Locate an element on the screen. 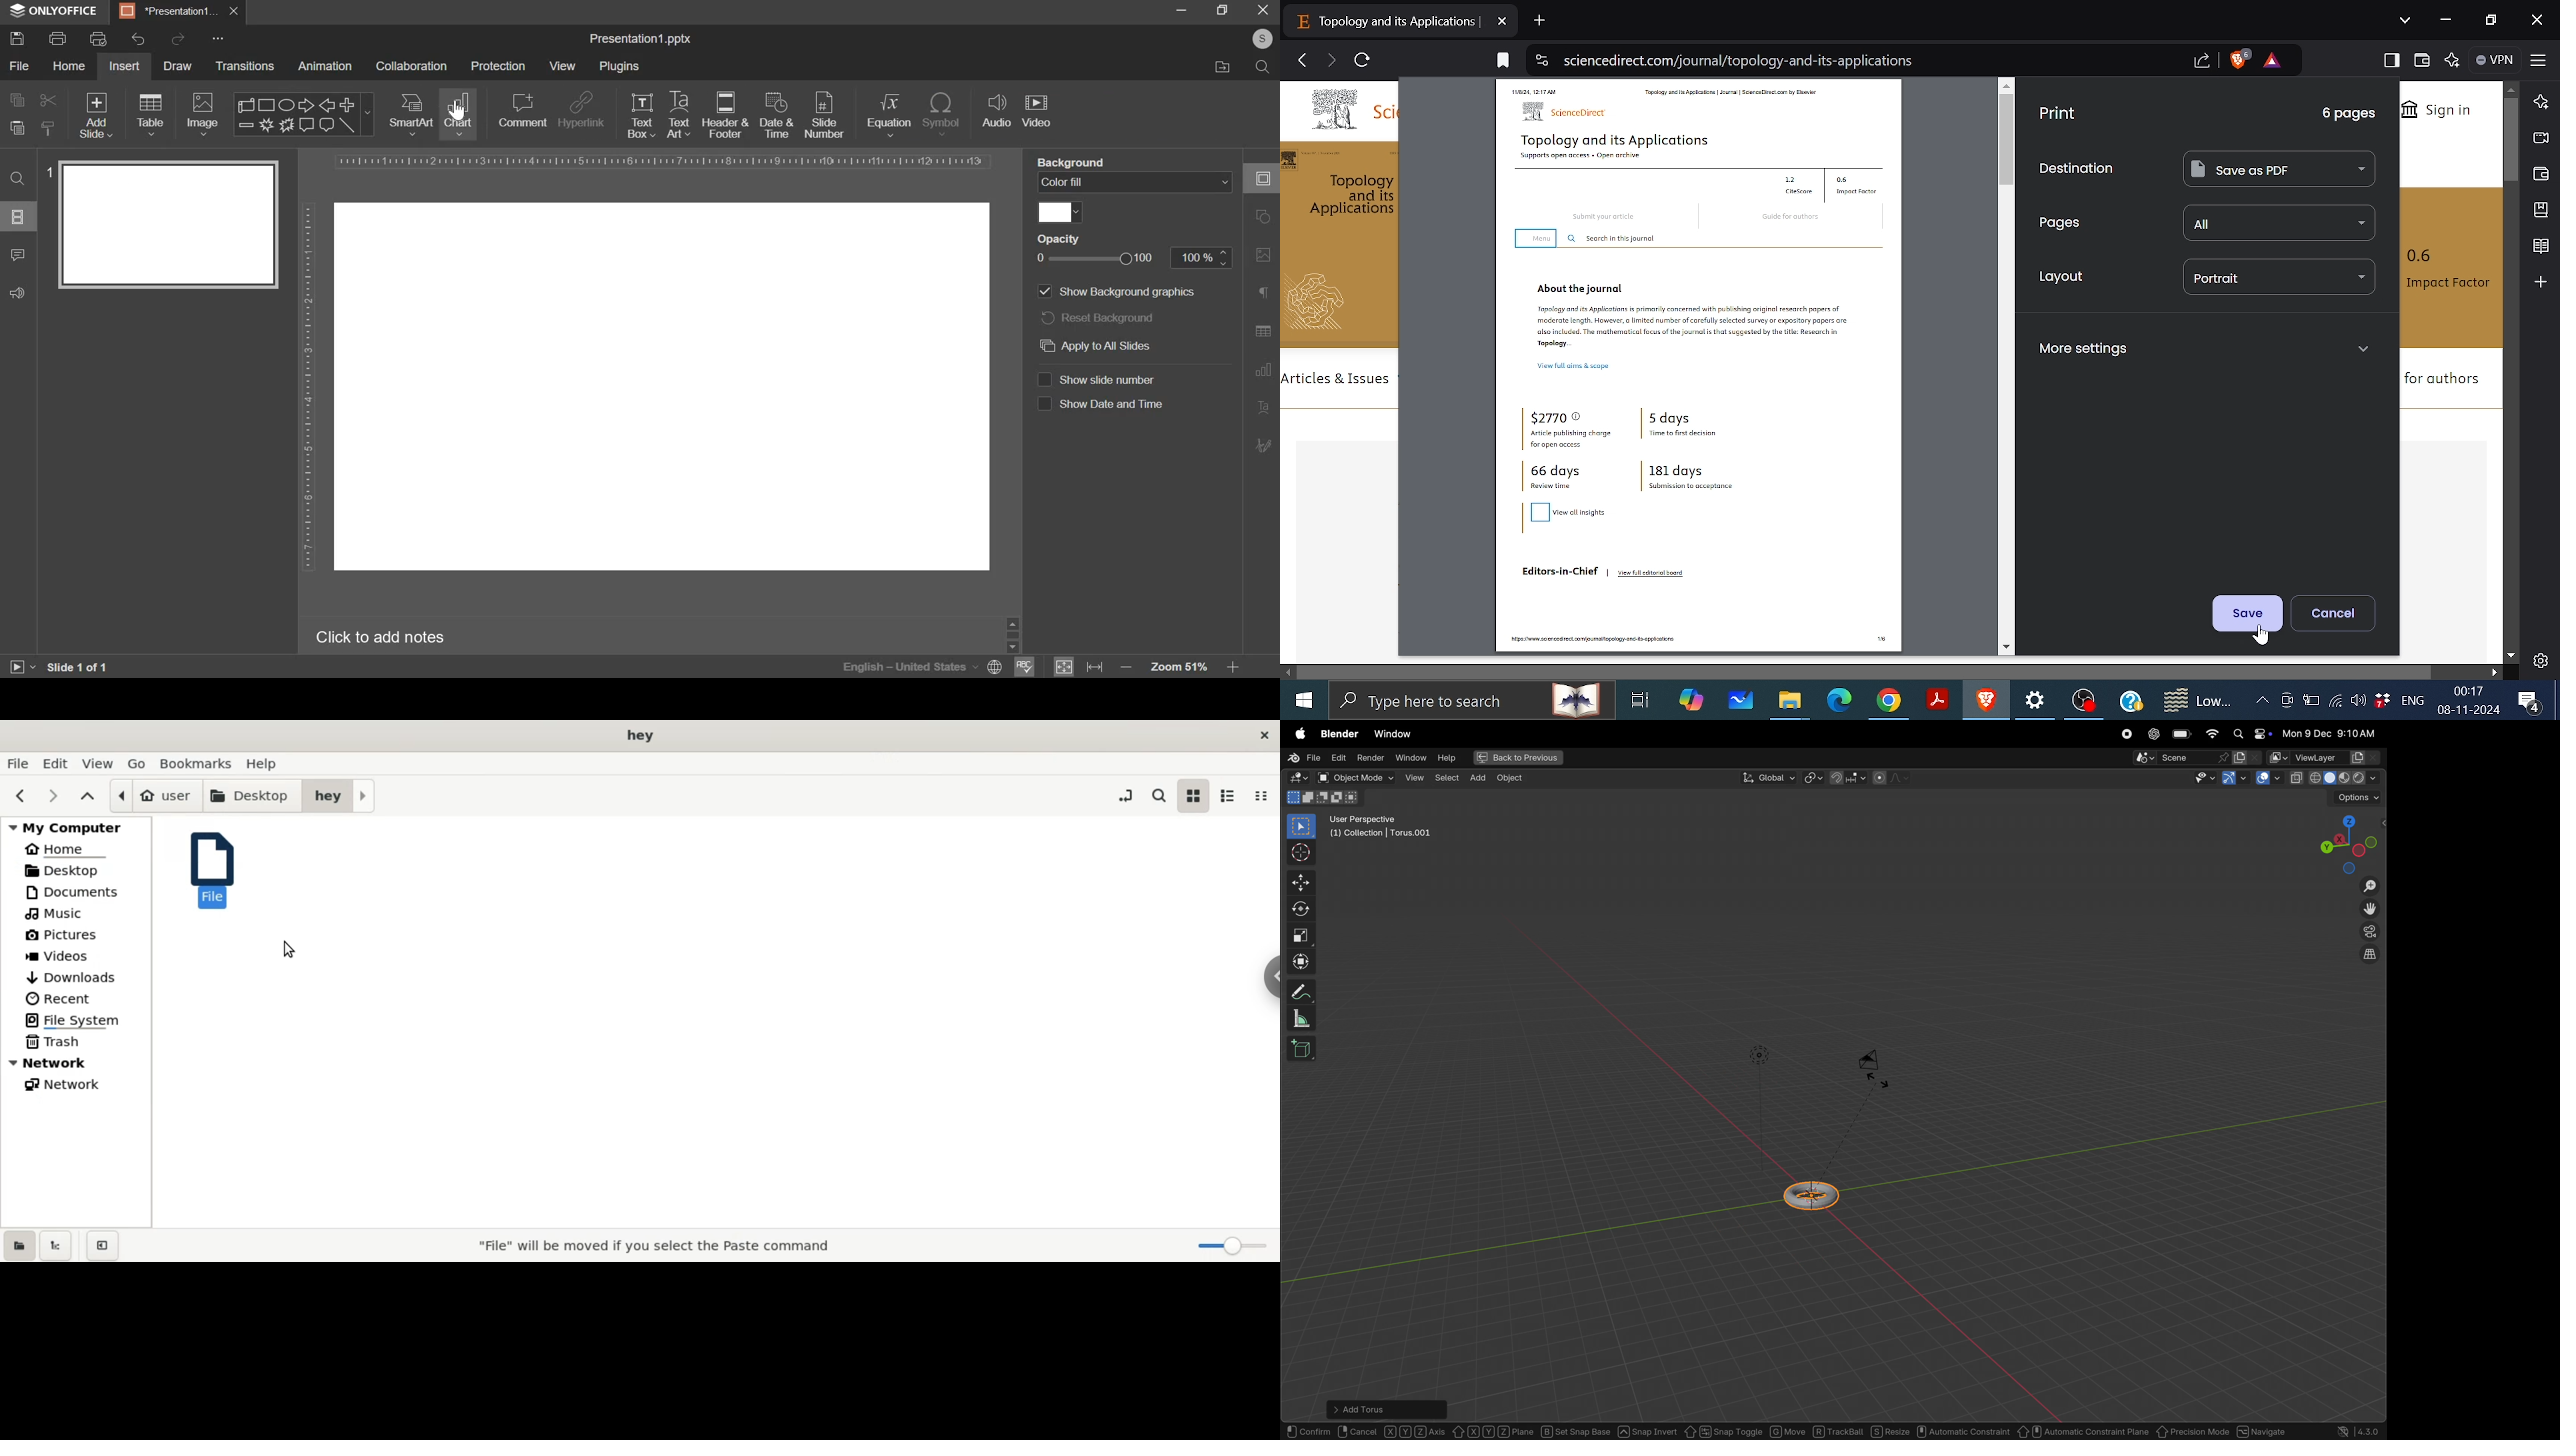 The image size is (2576, 1456). Wallet is located at coordinates (2540, 174).